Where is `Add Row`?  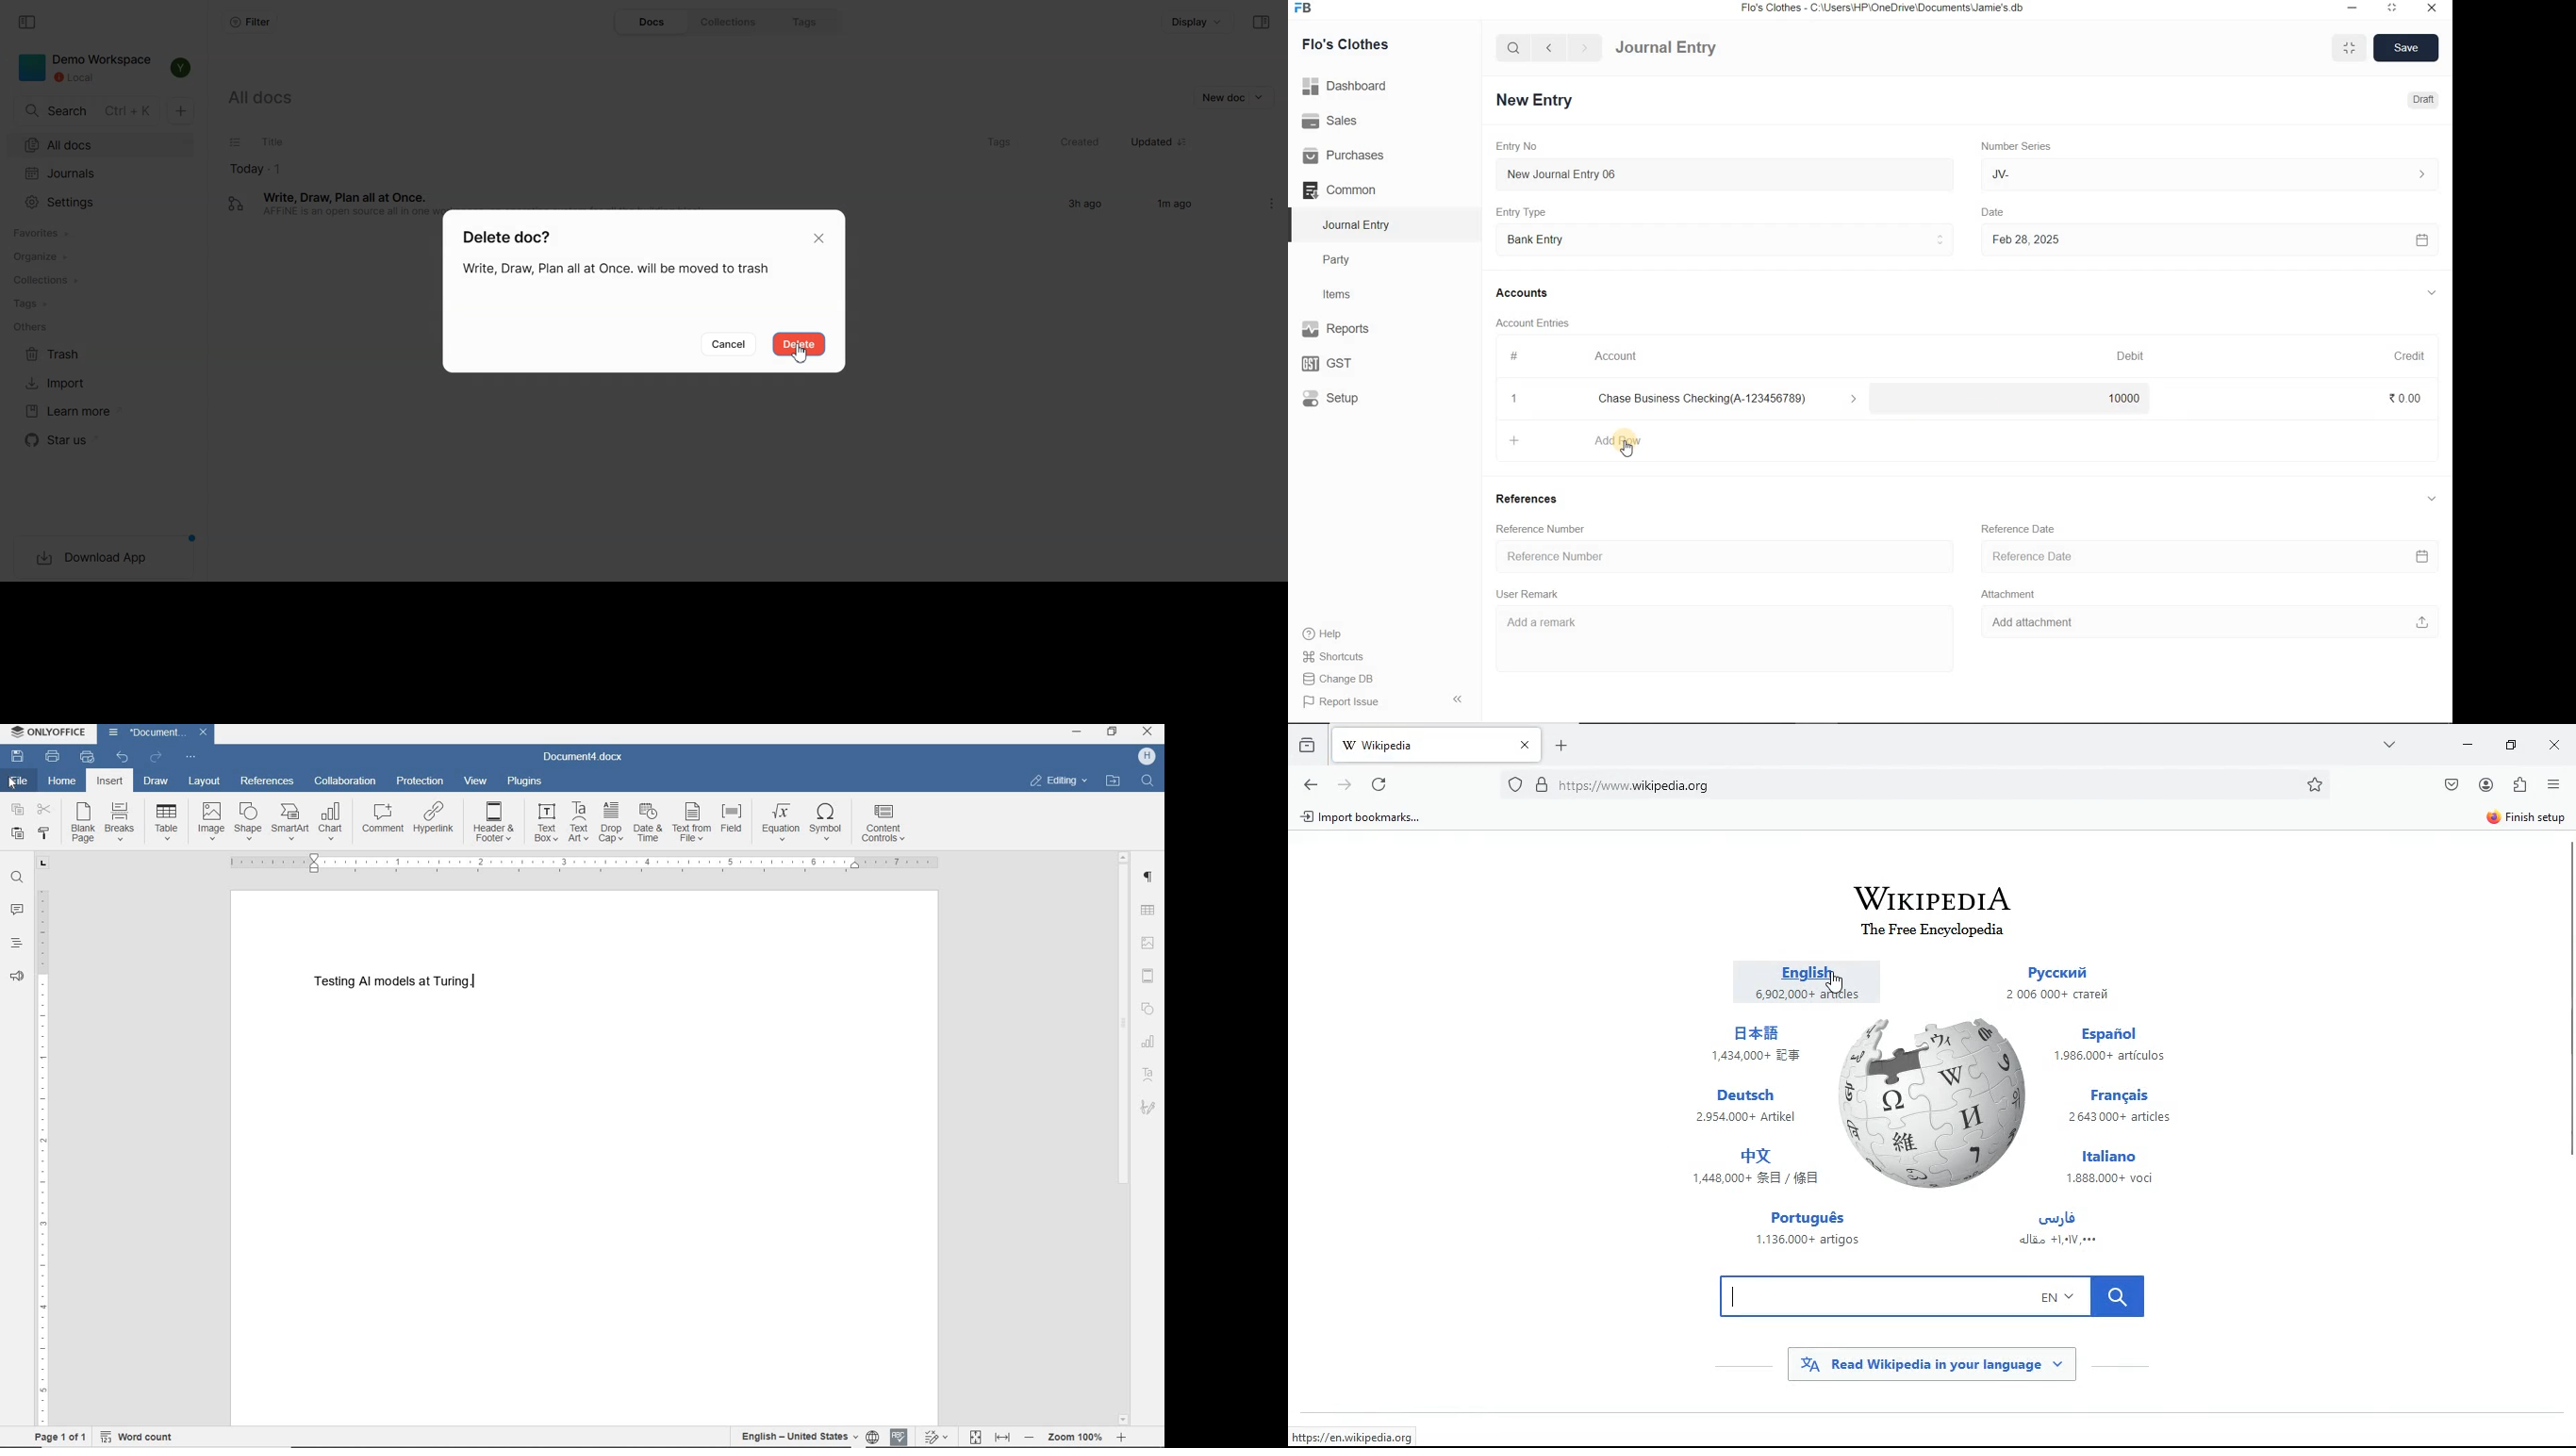 Add Row is located at coordinates (1589, 439).